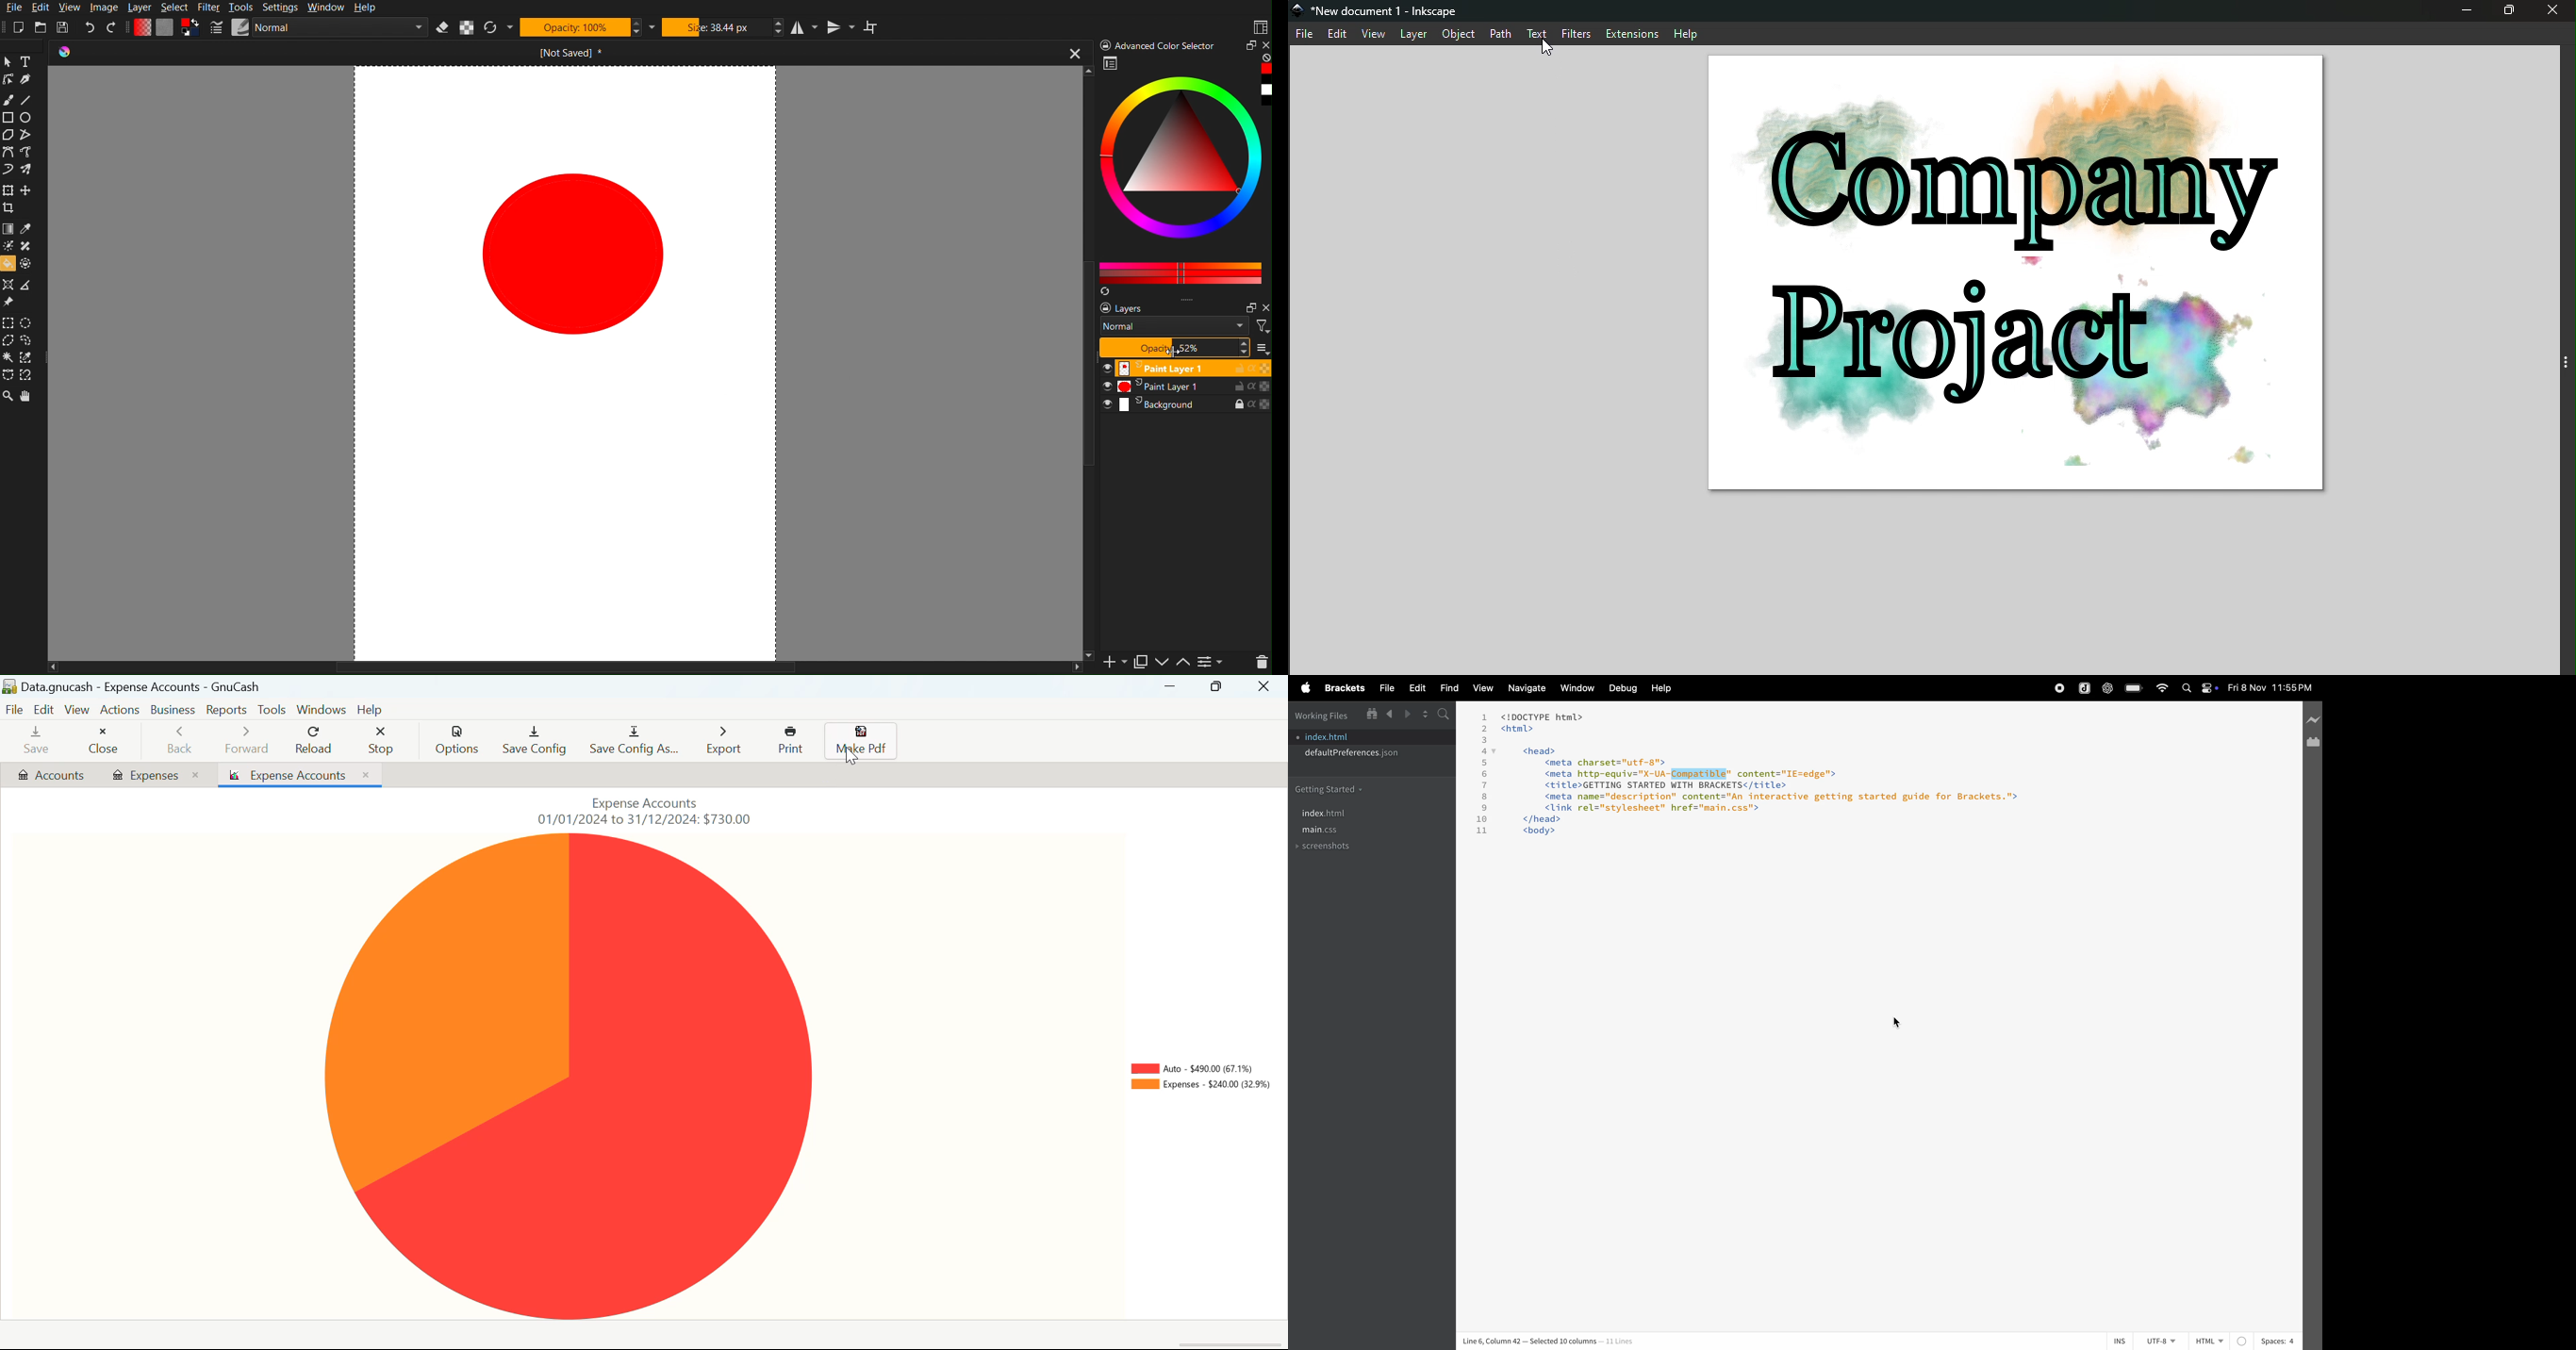  Describe the element at coordinates (2268, 1340) in the screenshot. I see `spaces: 4` at that location.